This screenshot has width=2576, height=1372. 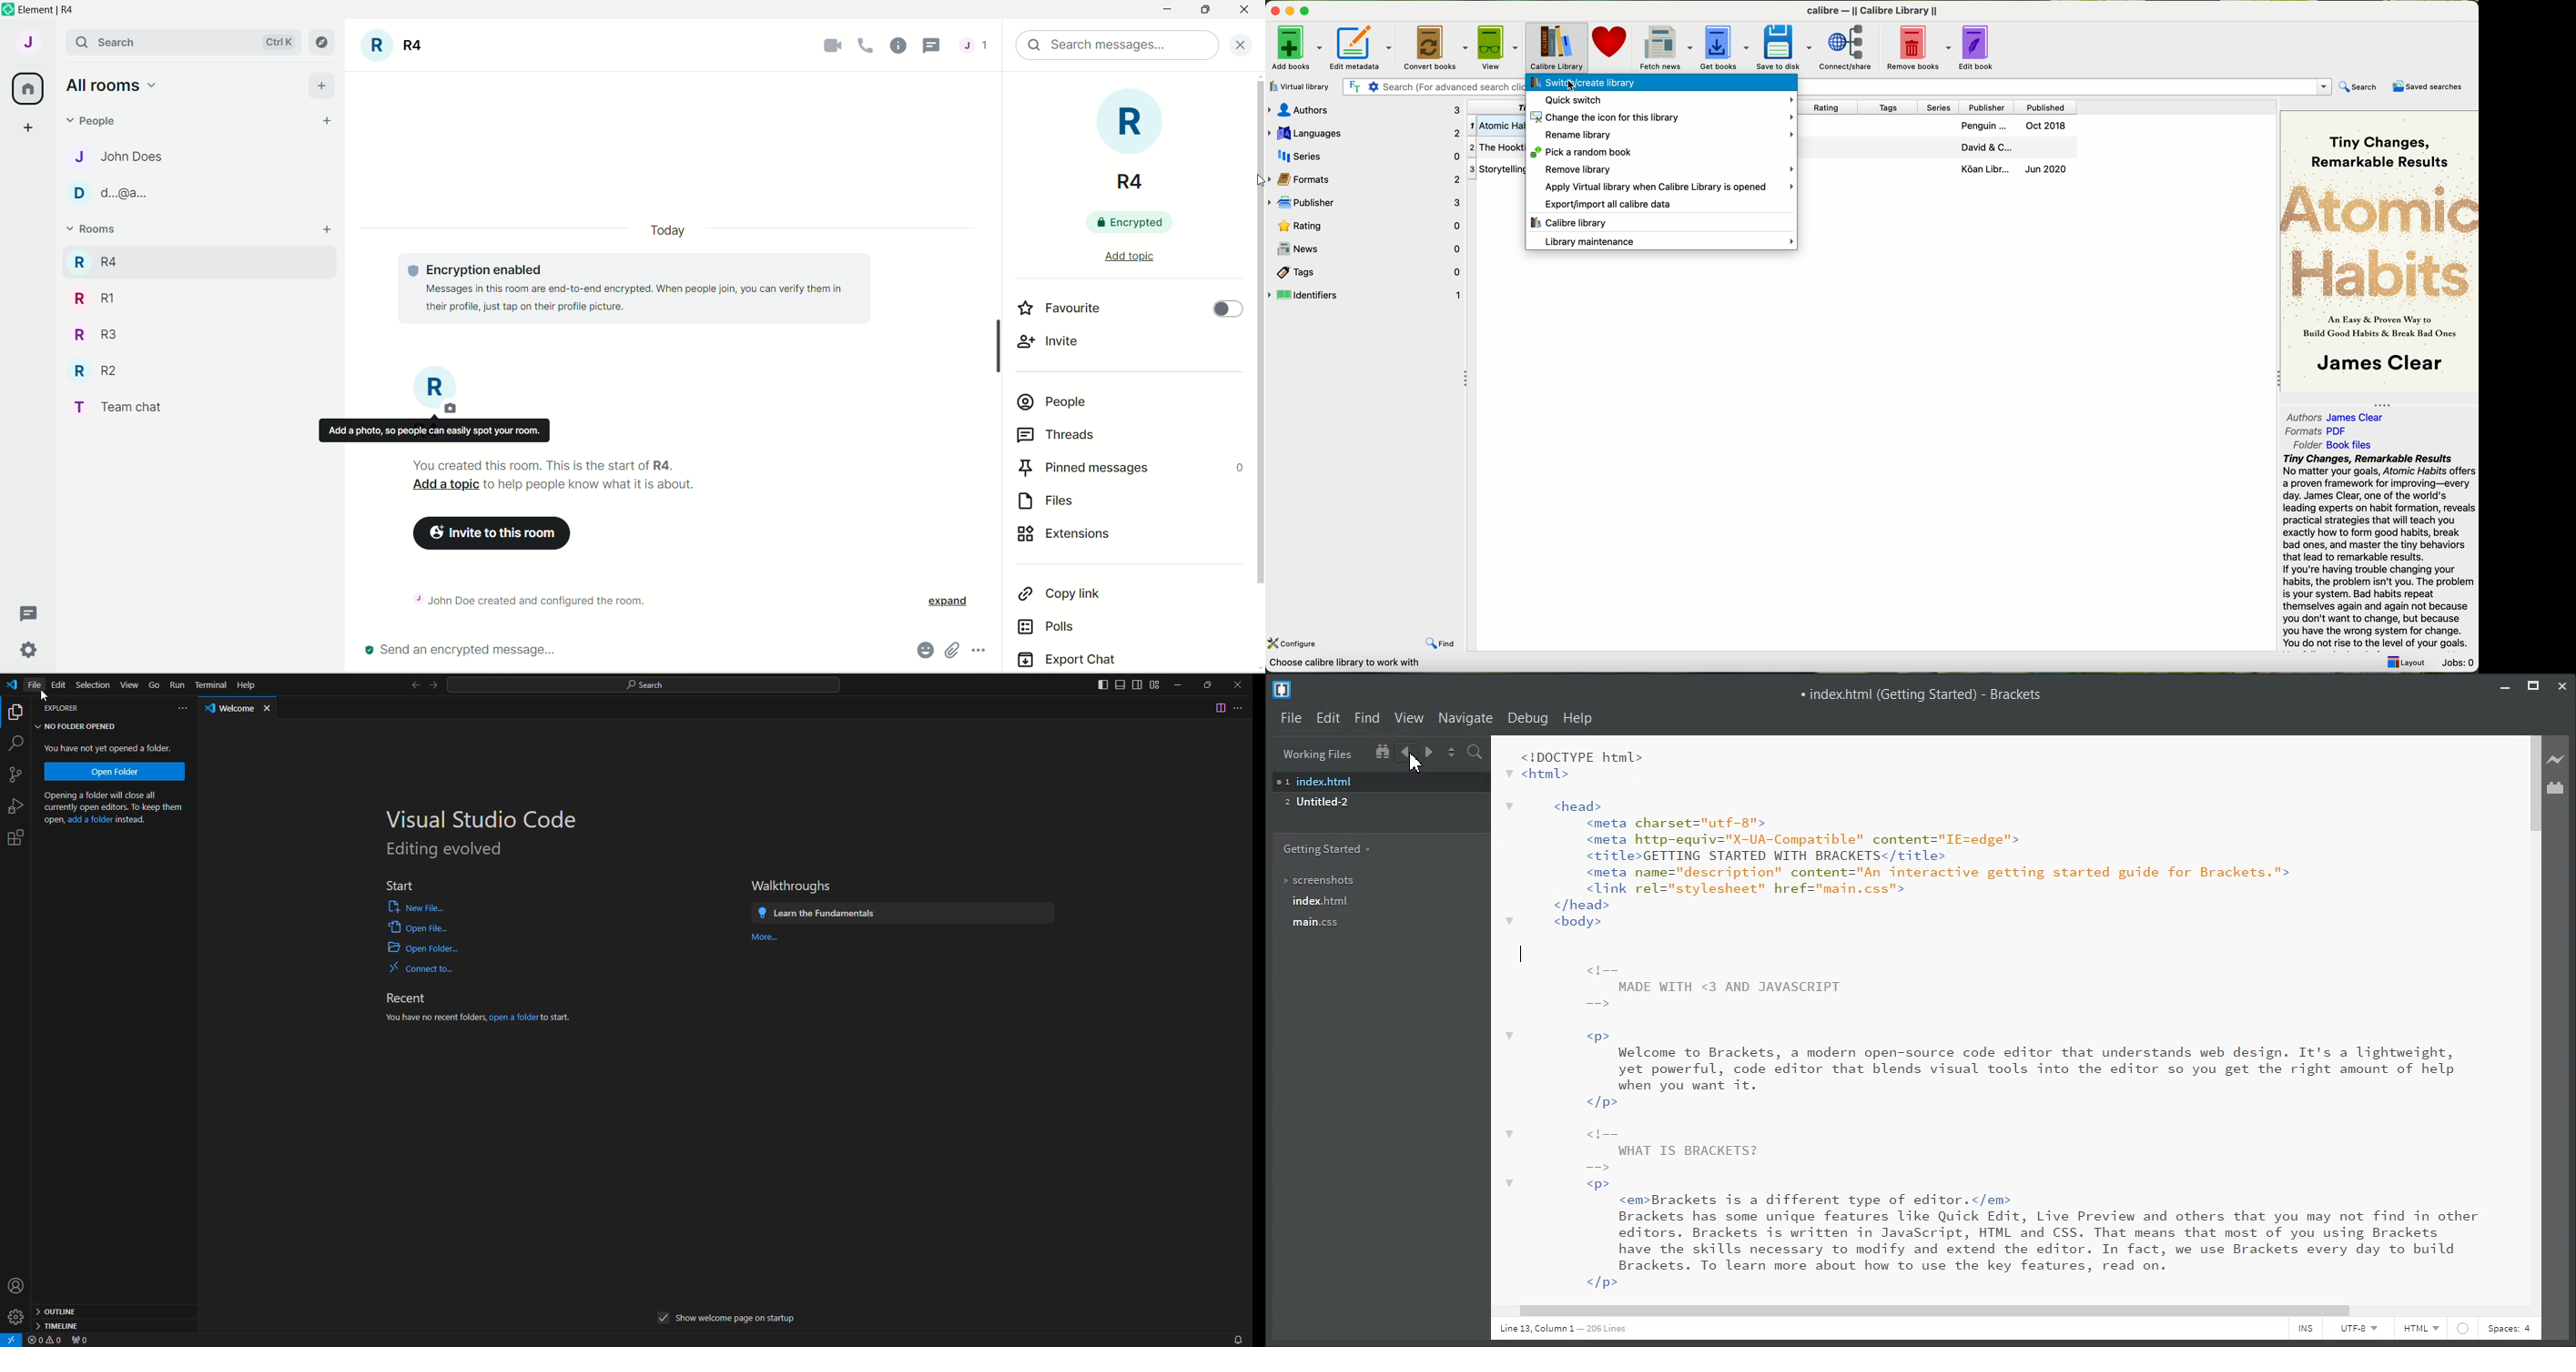 I want to click on threads, so click(x=1057, y=436).